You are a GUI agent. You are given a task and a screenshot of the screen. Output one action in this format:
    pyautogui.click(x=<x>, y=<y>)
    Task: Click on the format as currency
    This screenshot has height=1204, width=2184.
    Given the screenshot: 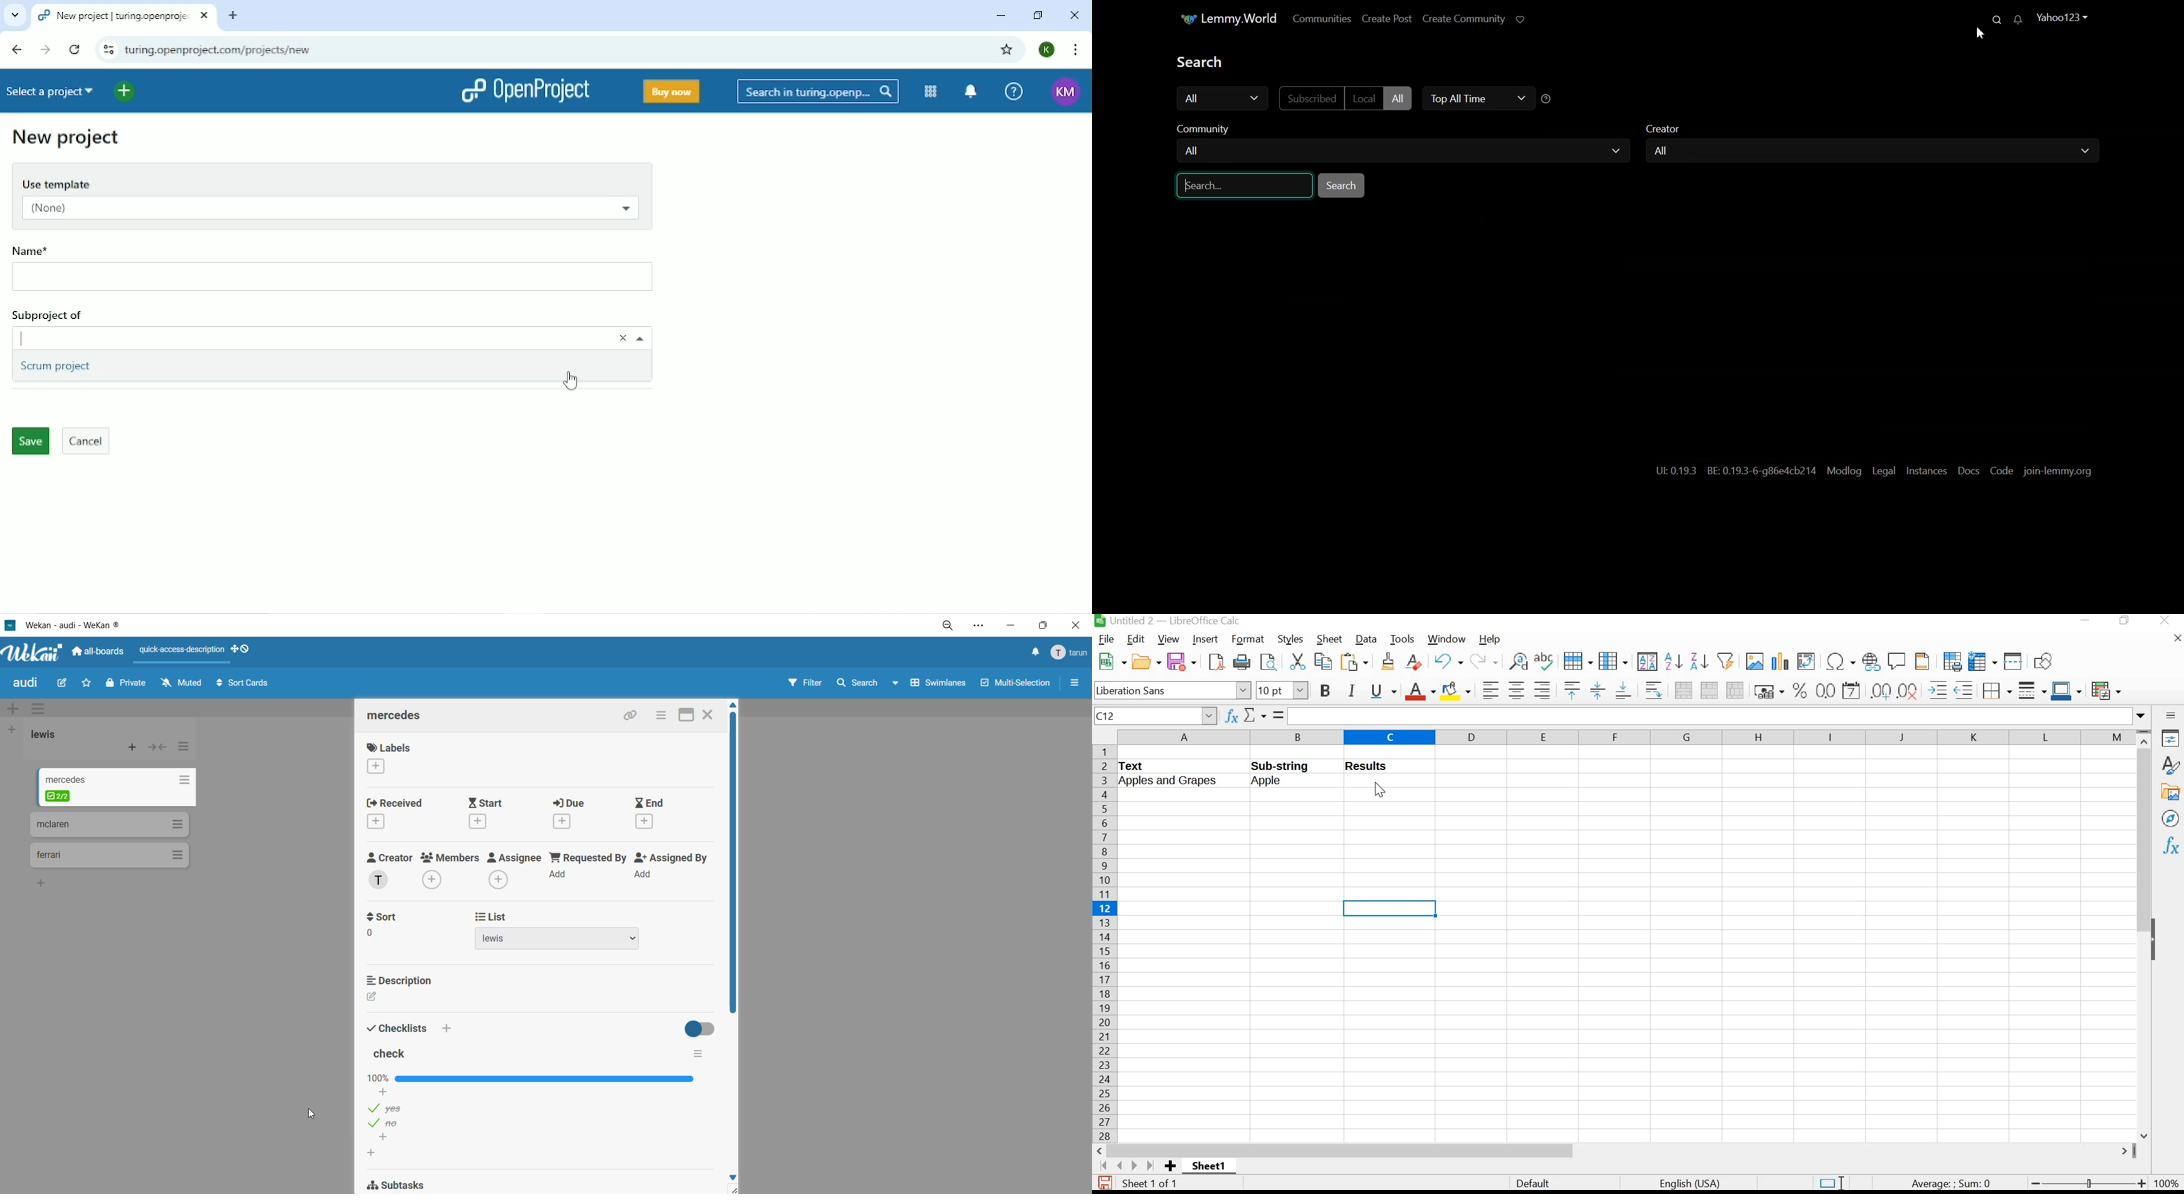 What is the action you would take?
    pyautogui.click(x=1767, y=690)
    